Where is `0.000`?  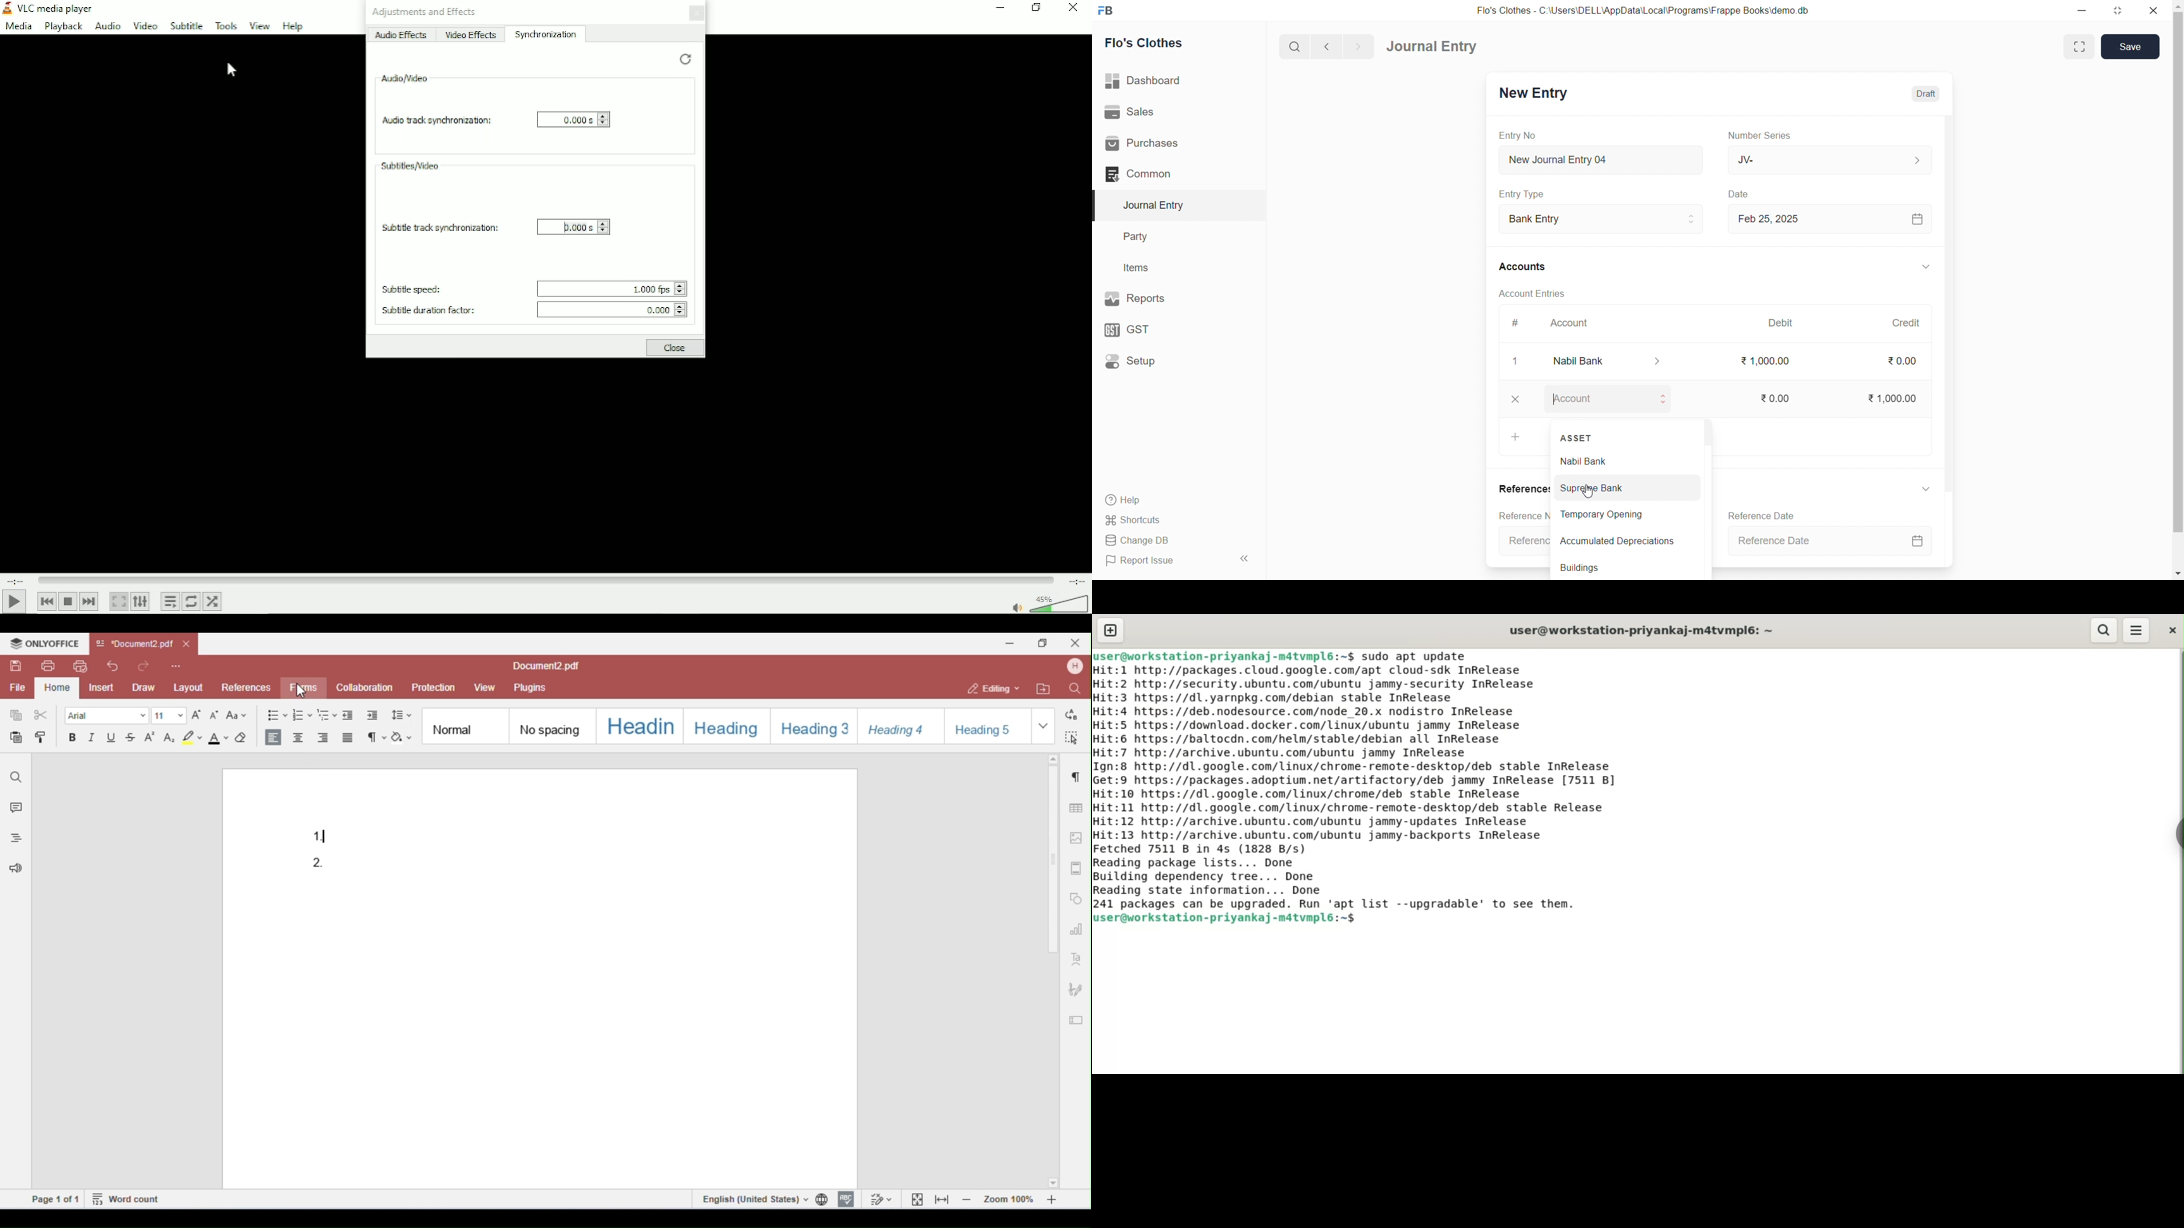
0.000 is located at coordinates (614, 311).